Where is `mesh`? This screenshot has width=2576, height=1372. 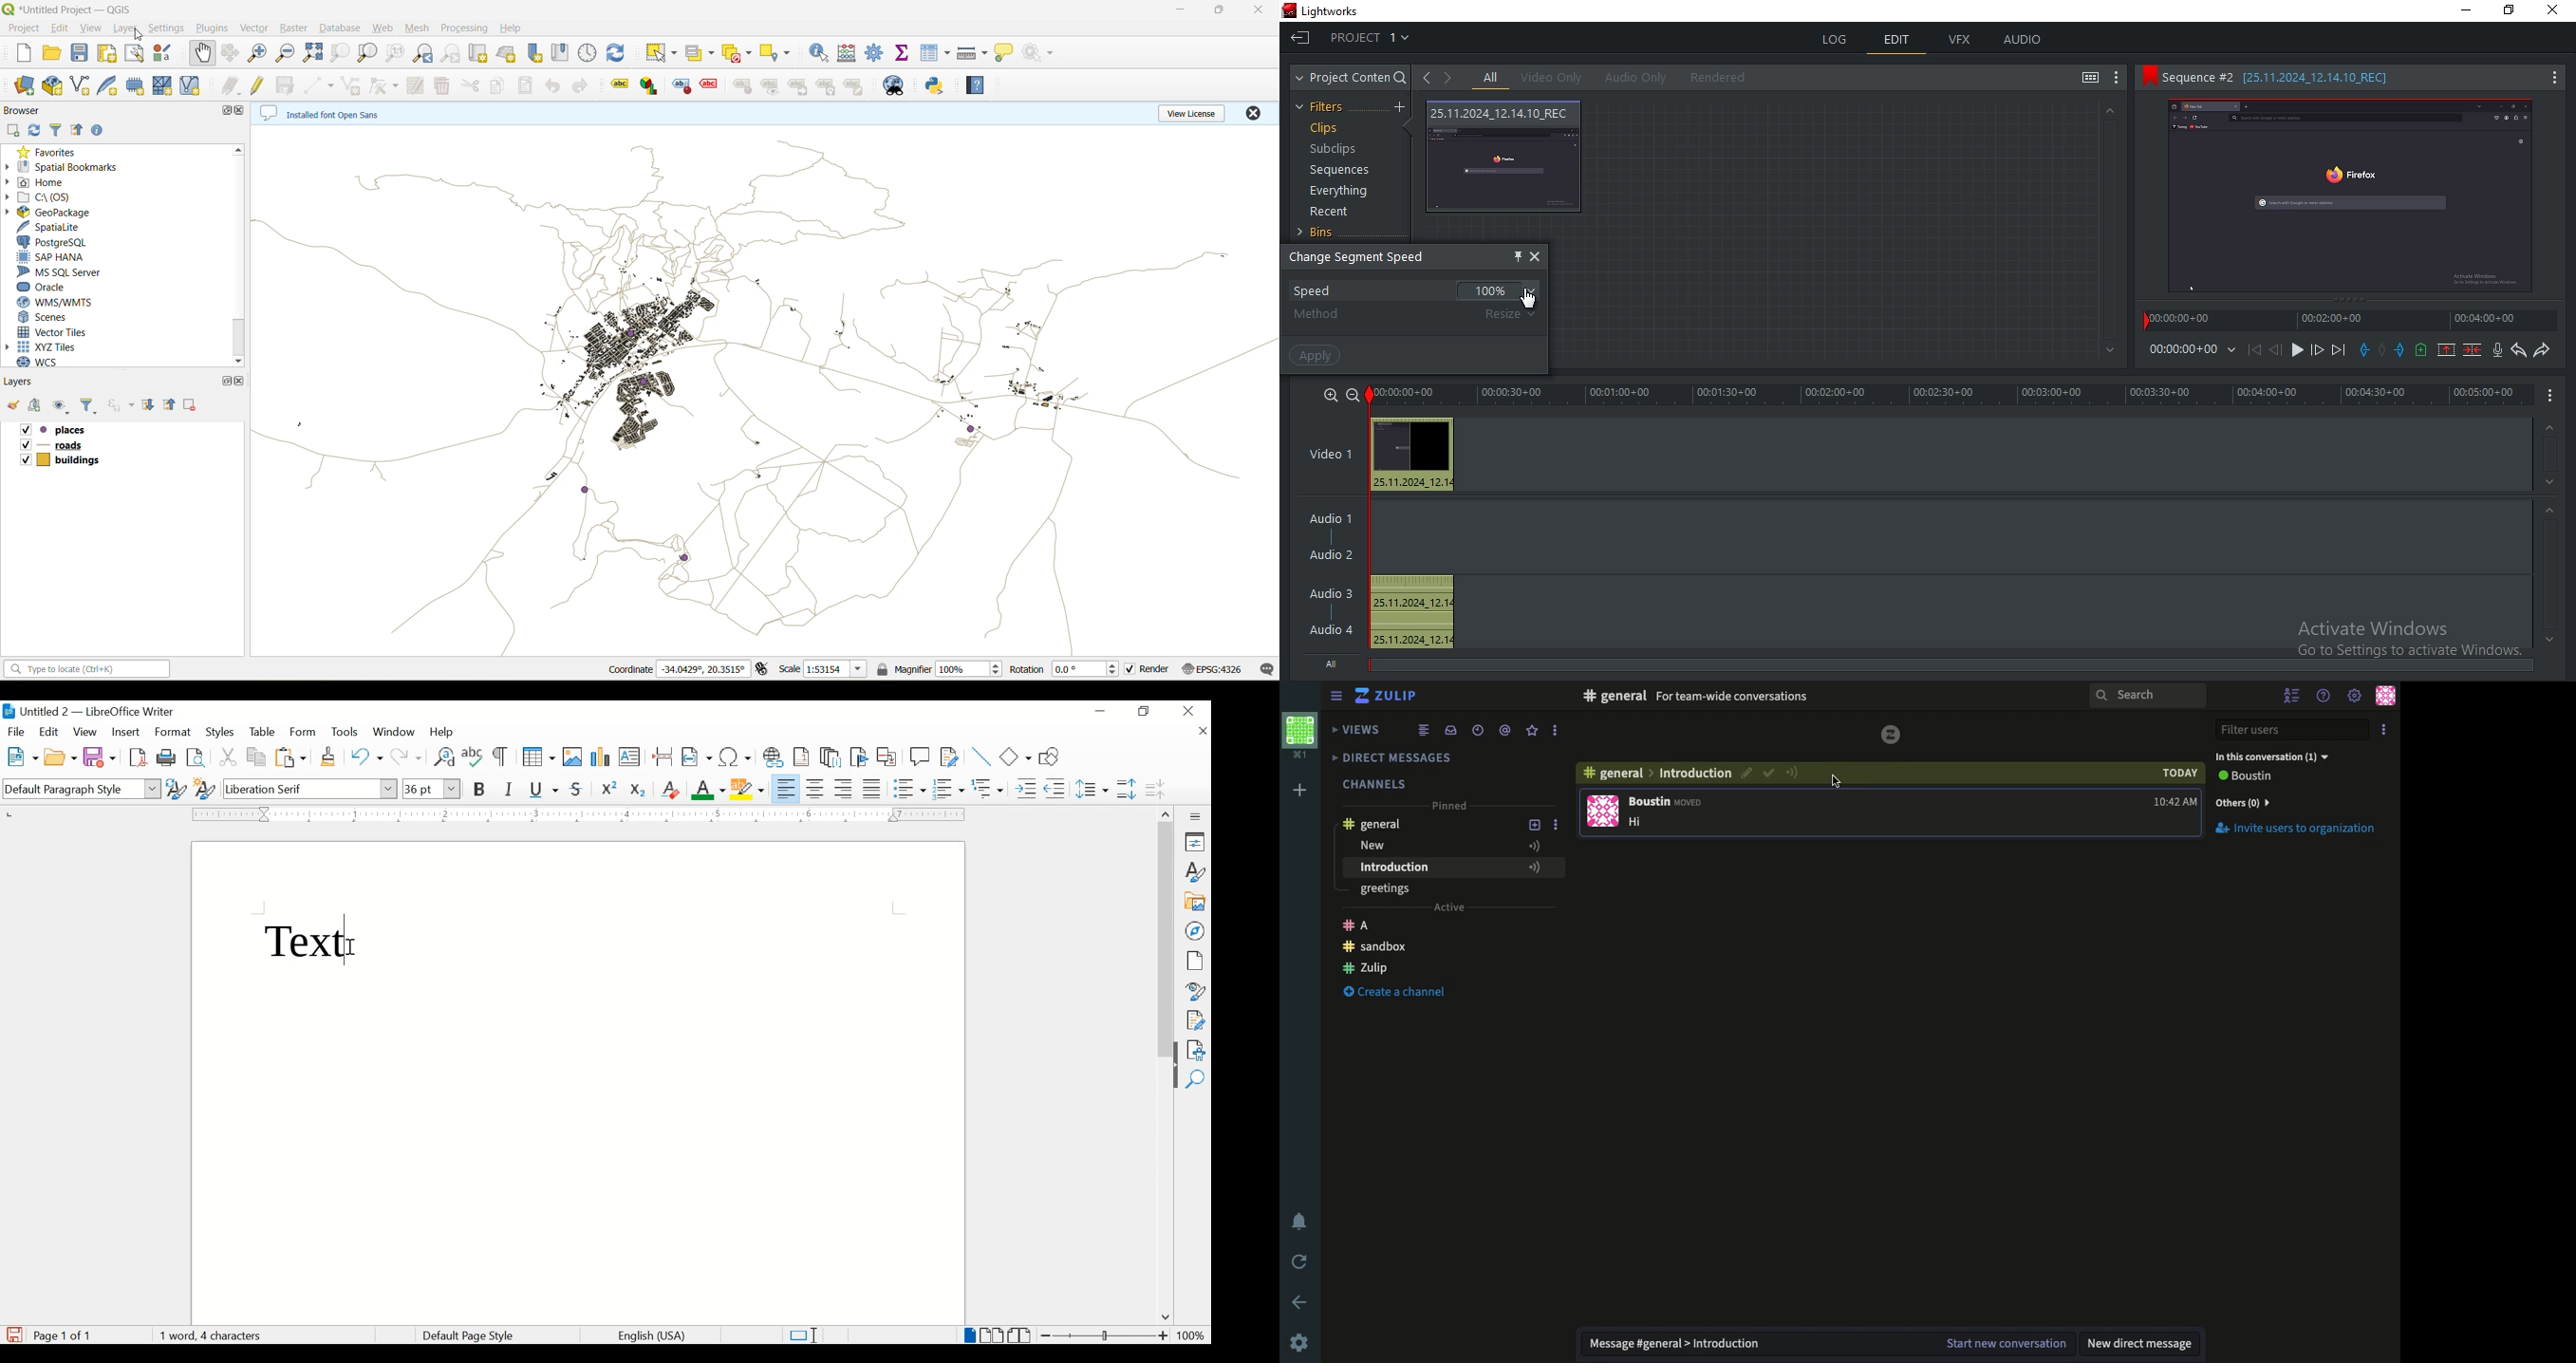 mesh is located at coordinates (162, 87).